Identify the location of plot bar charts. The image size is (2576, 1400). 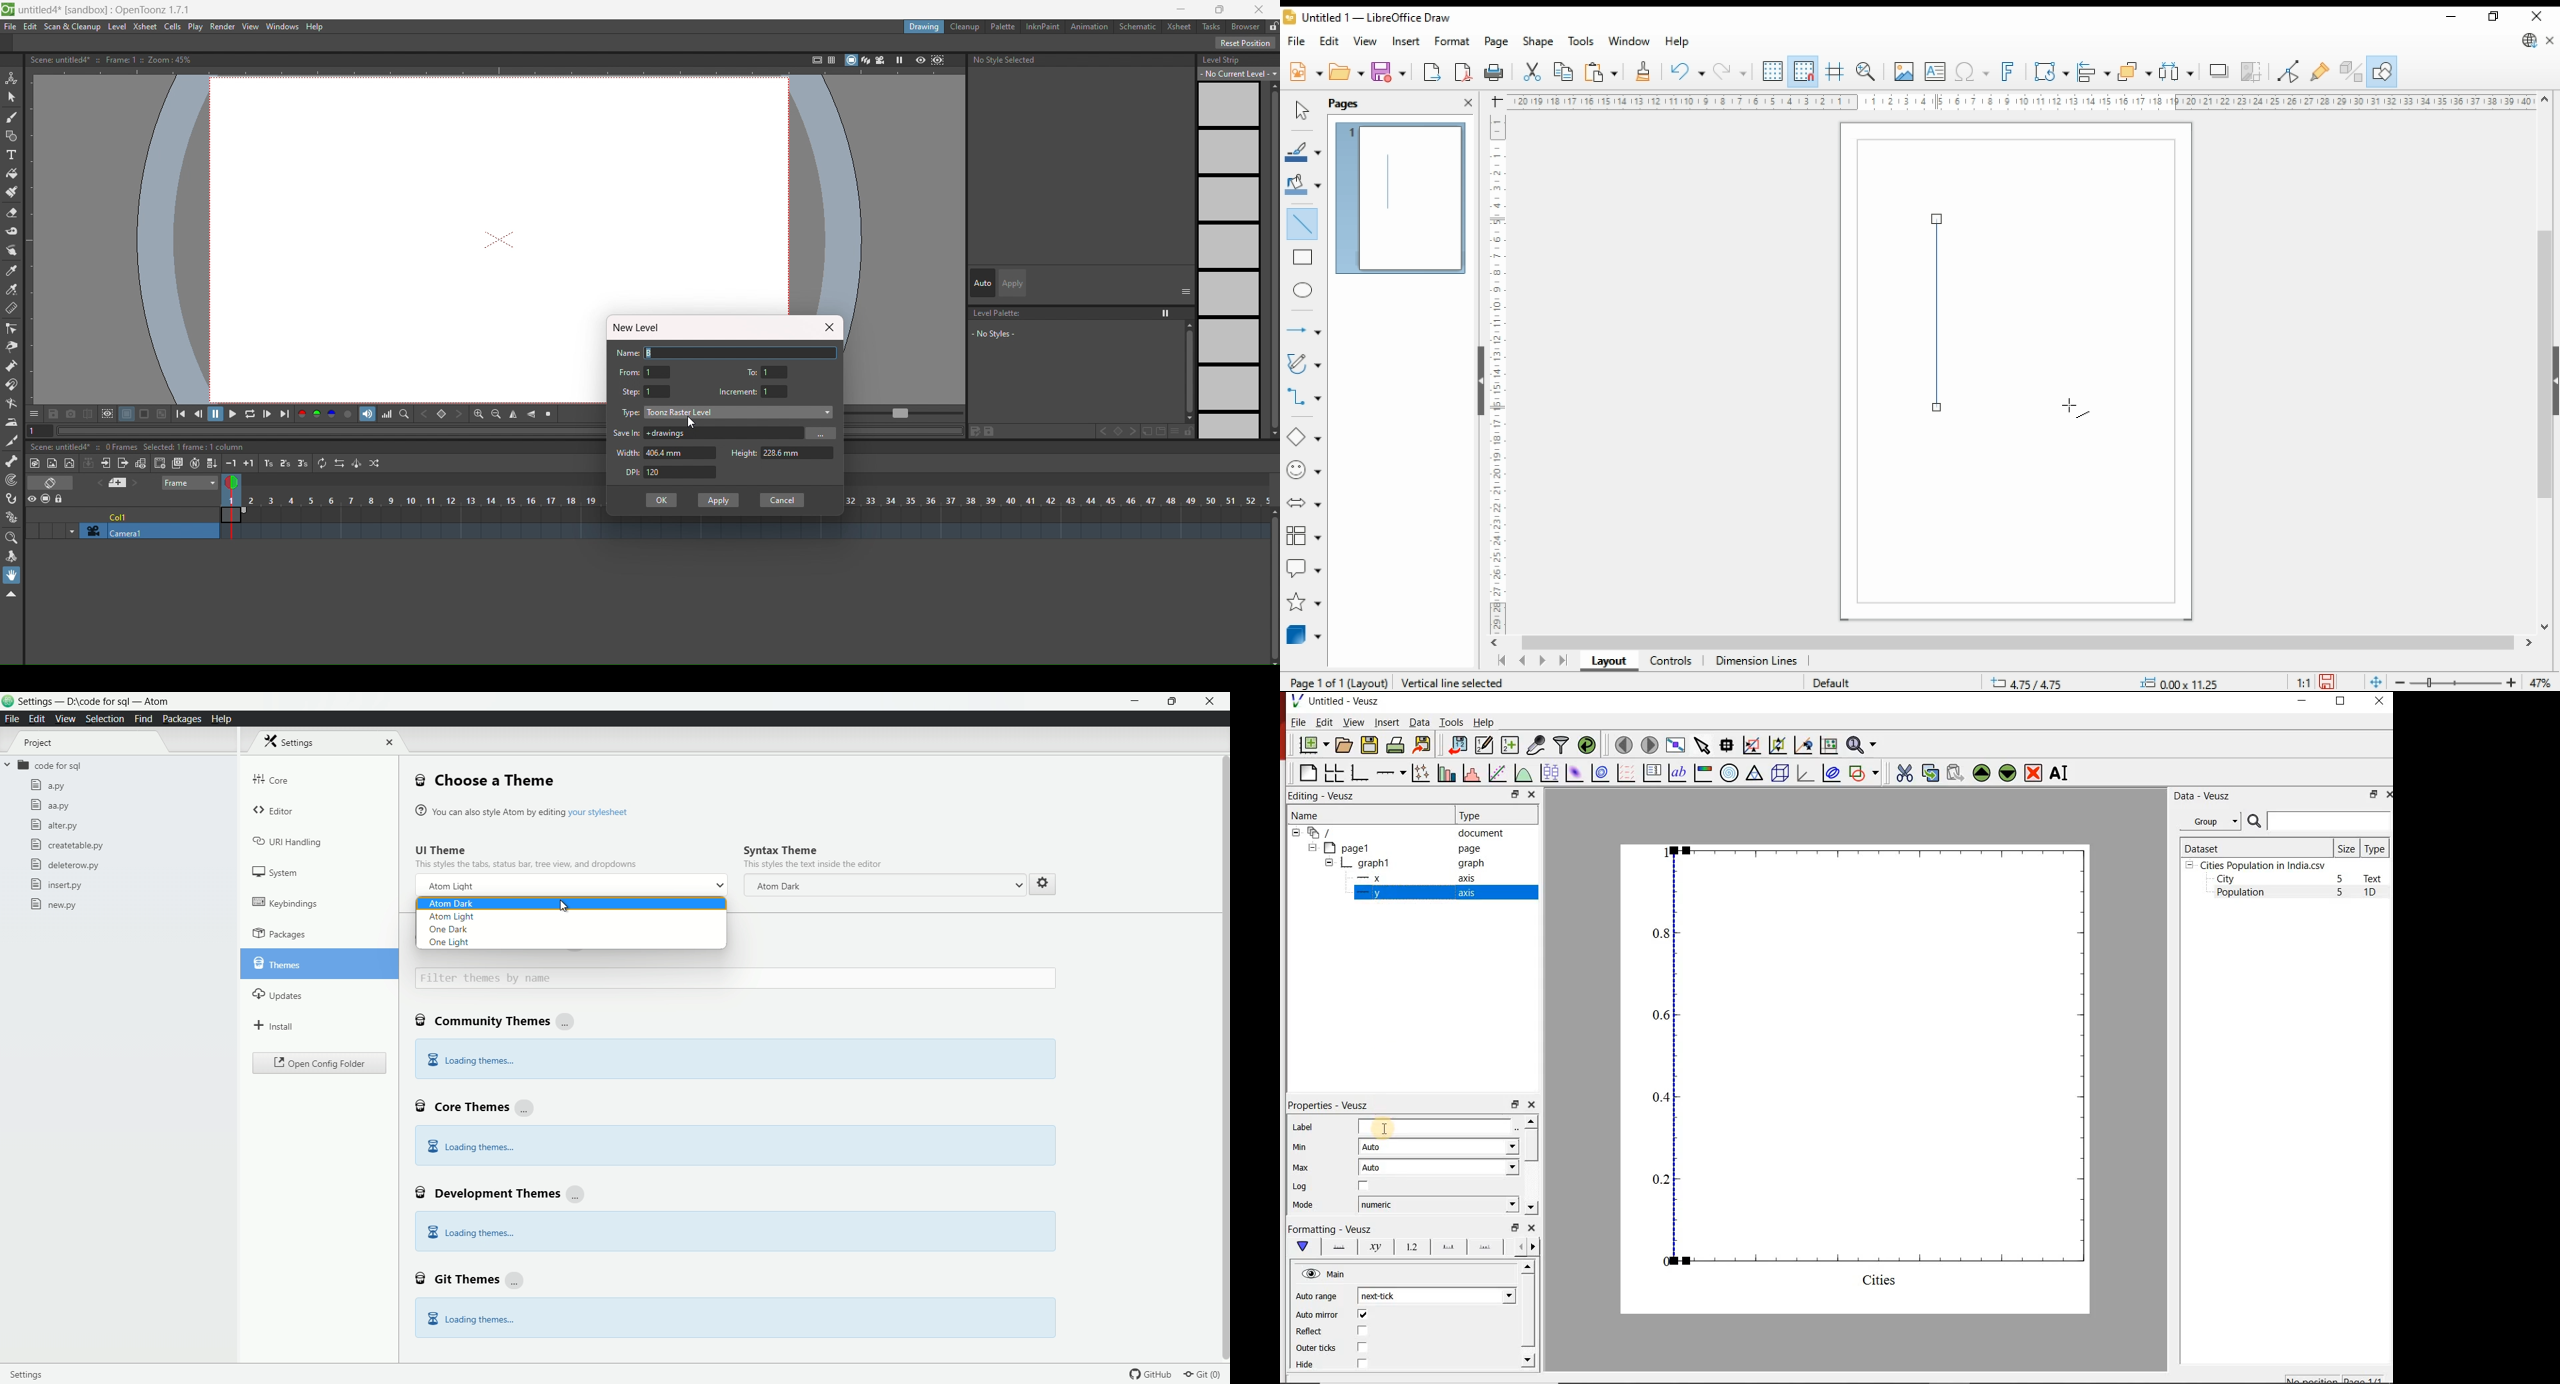
(1444, 773).